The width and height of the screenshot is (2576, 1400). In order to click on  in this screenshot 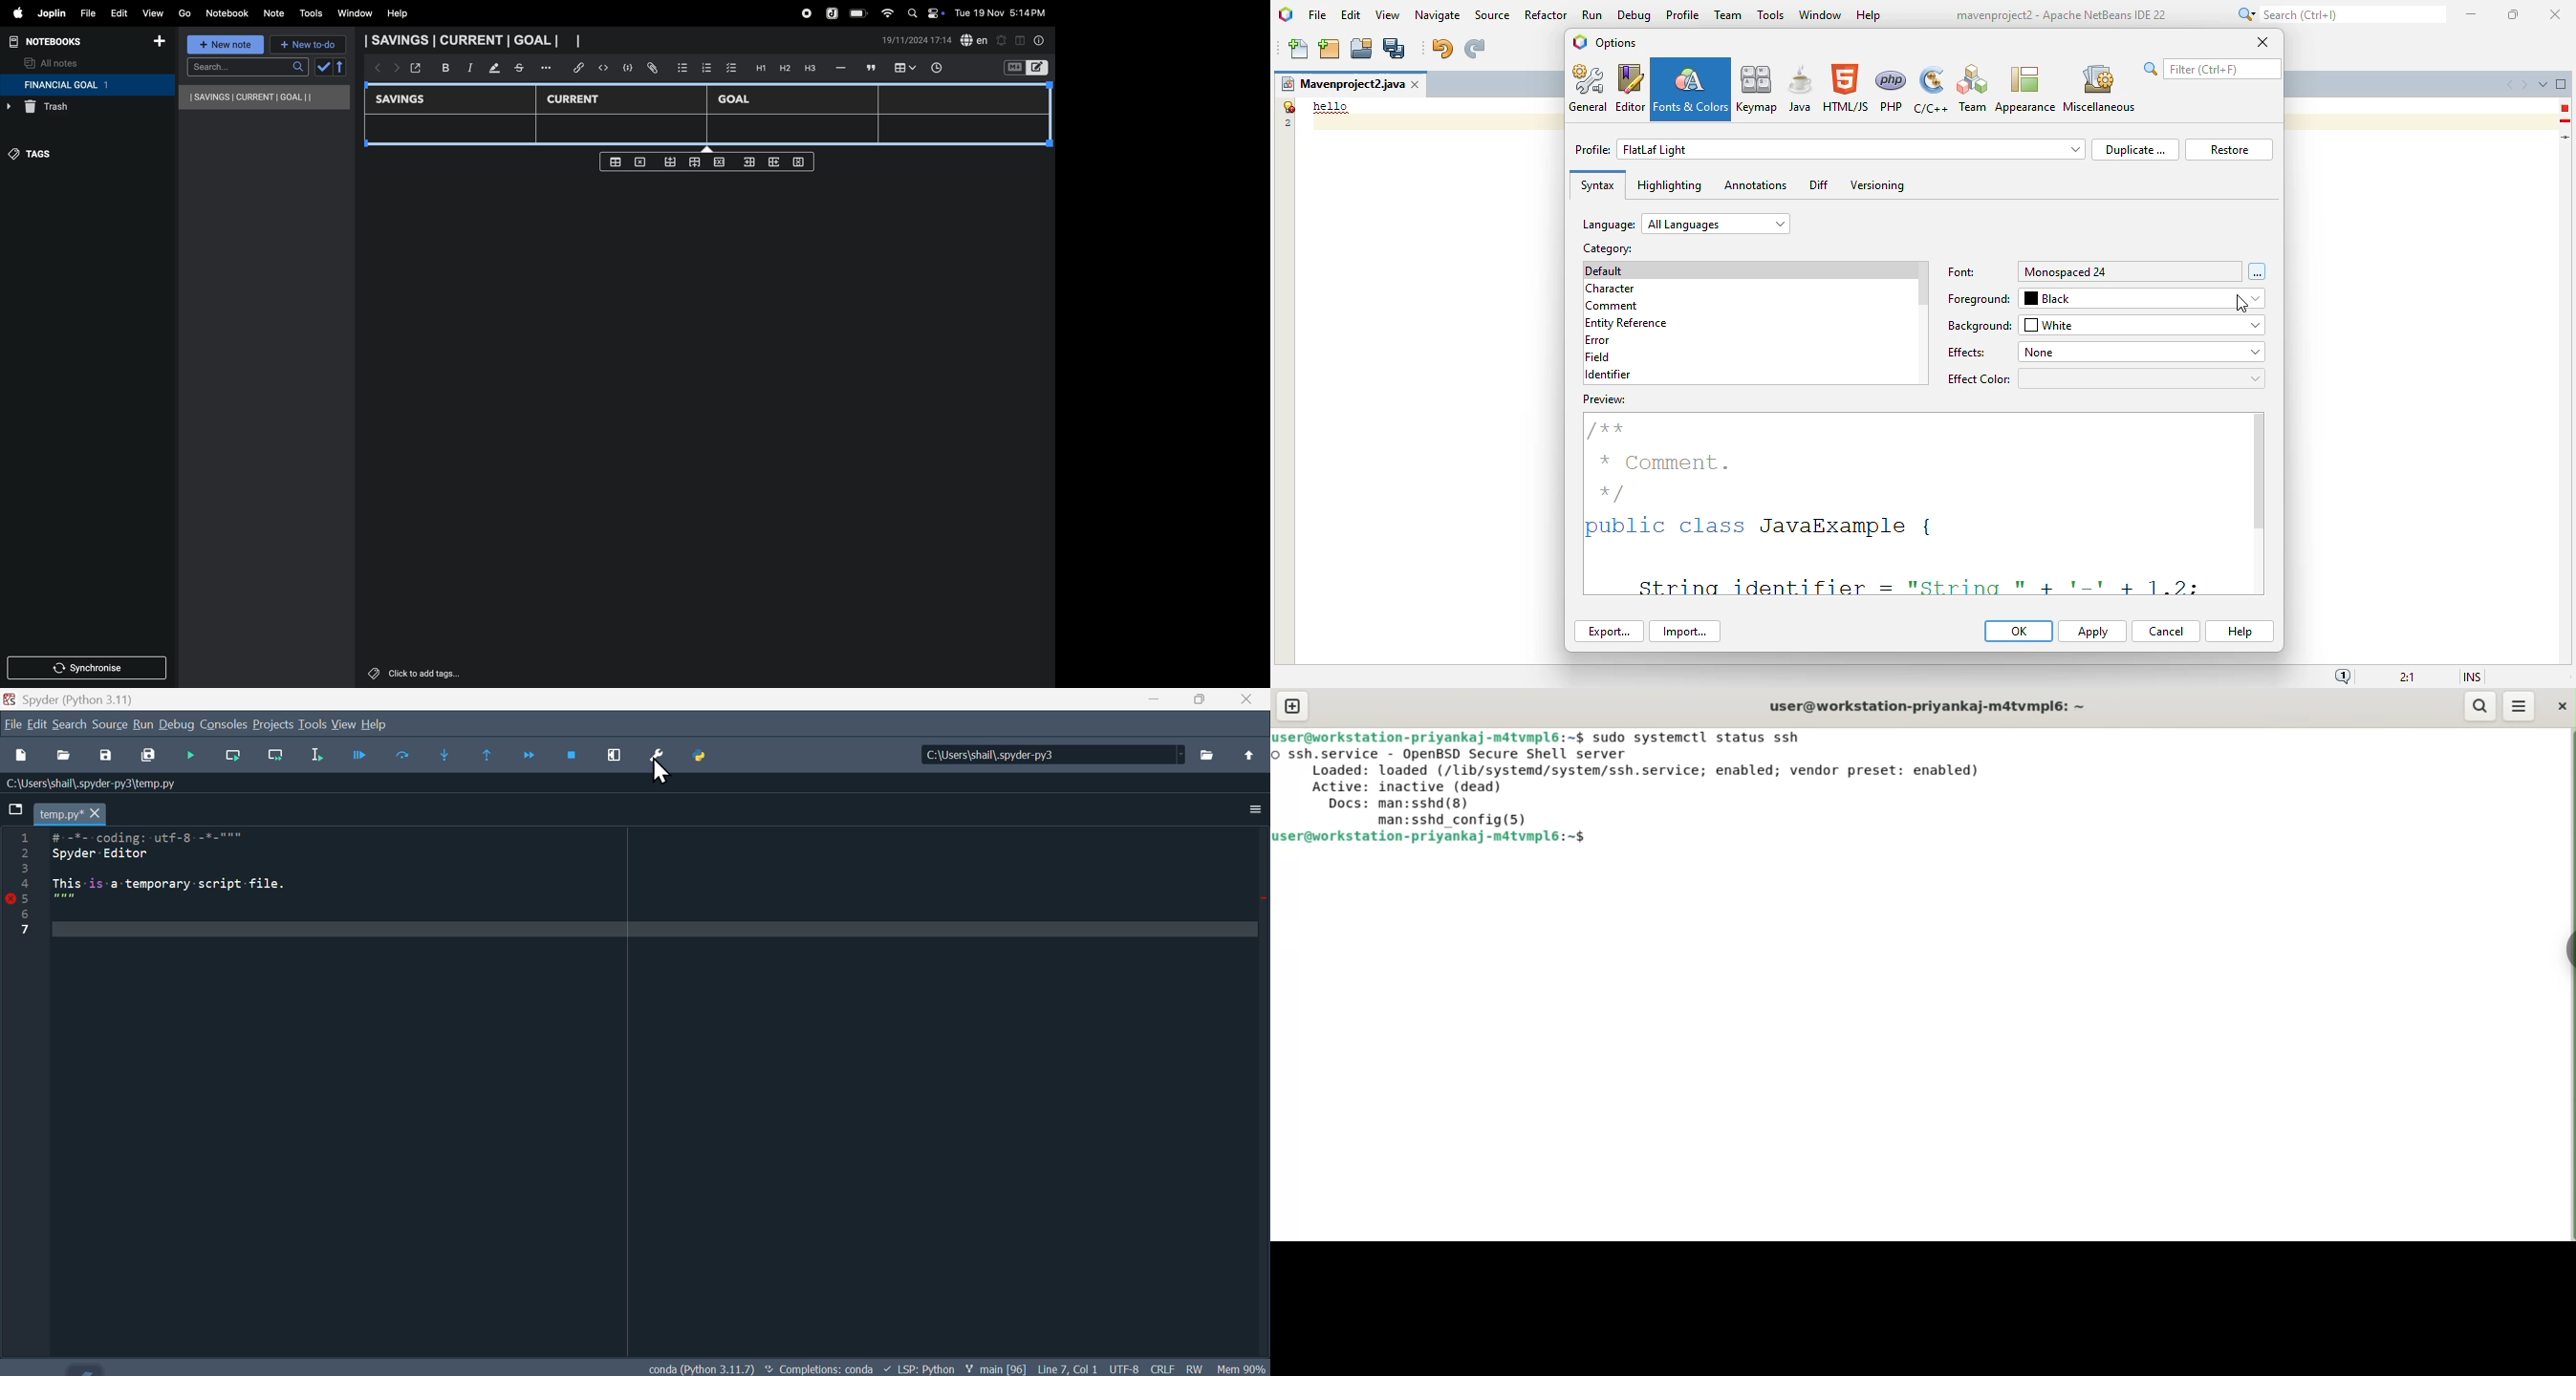, I will do `click(142, 724)`.